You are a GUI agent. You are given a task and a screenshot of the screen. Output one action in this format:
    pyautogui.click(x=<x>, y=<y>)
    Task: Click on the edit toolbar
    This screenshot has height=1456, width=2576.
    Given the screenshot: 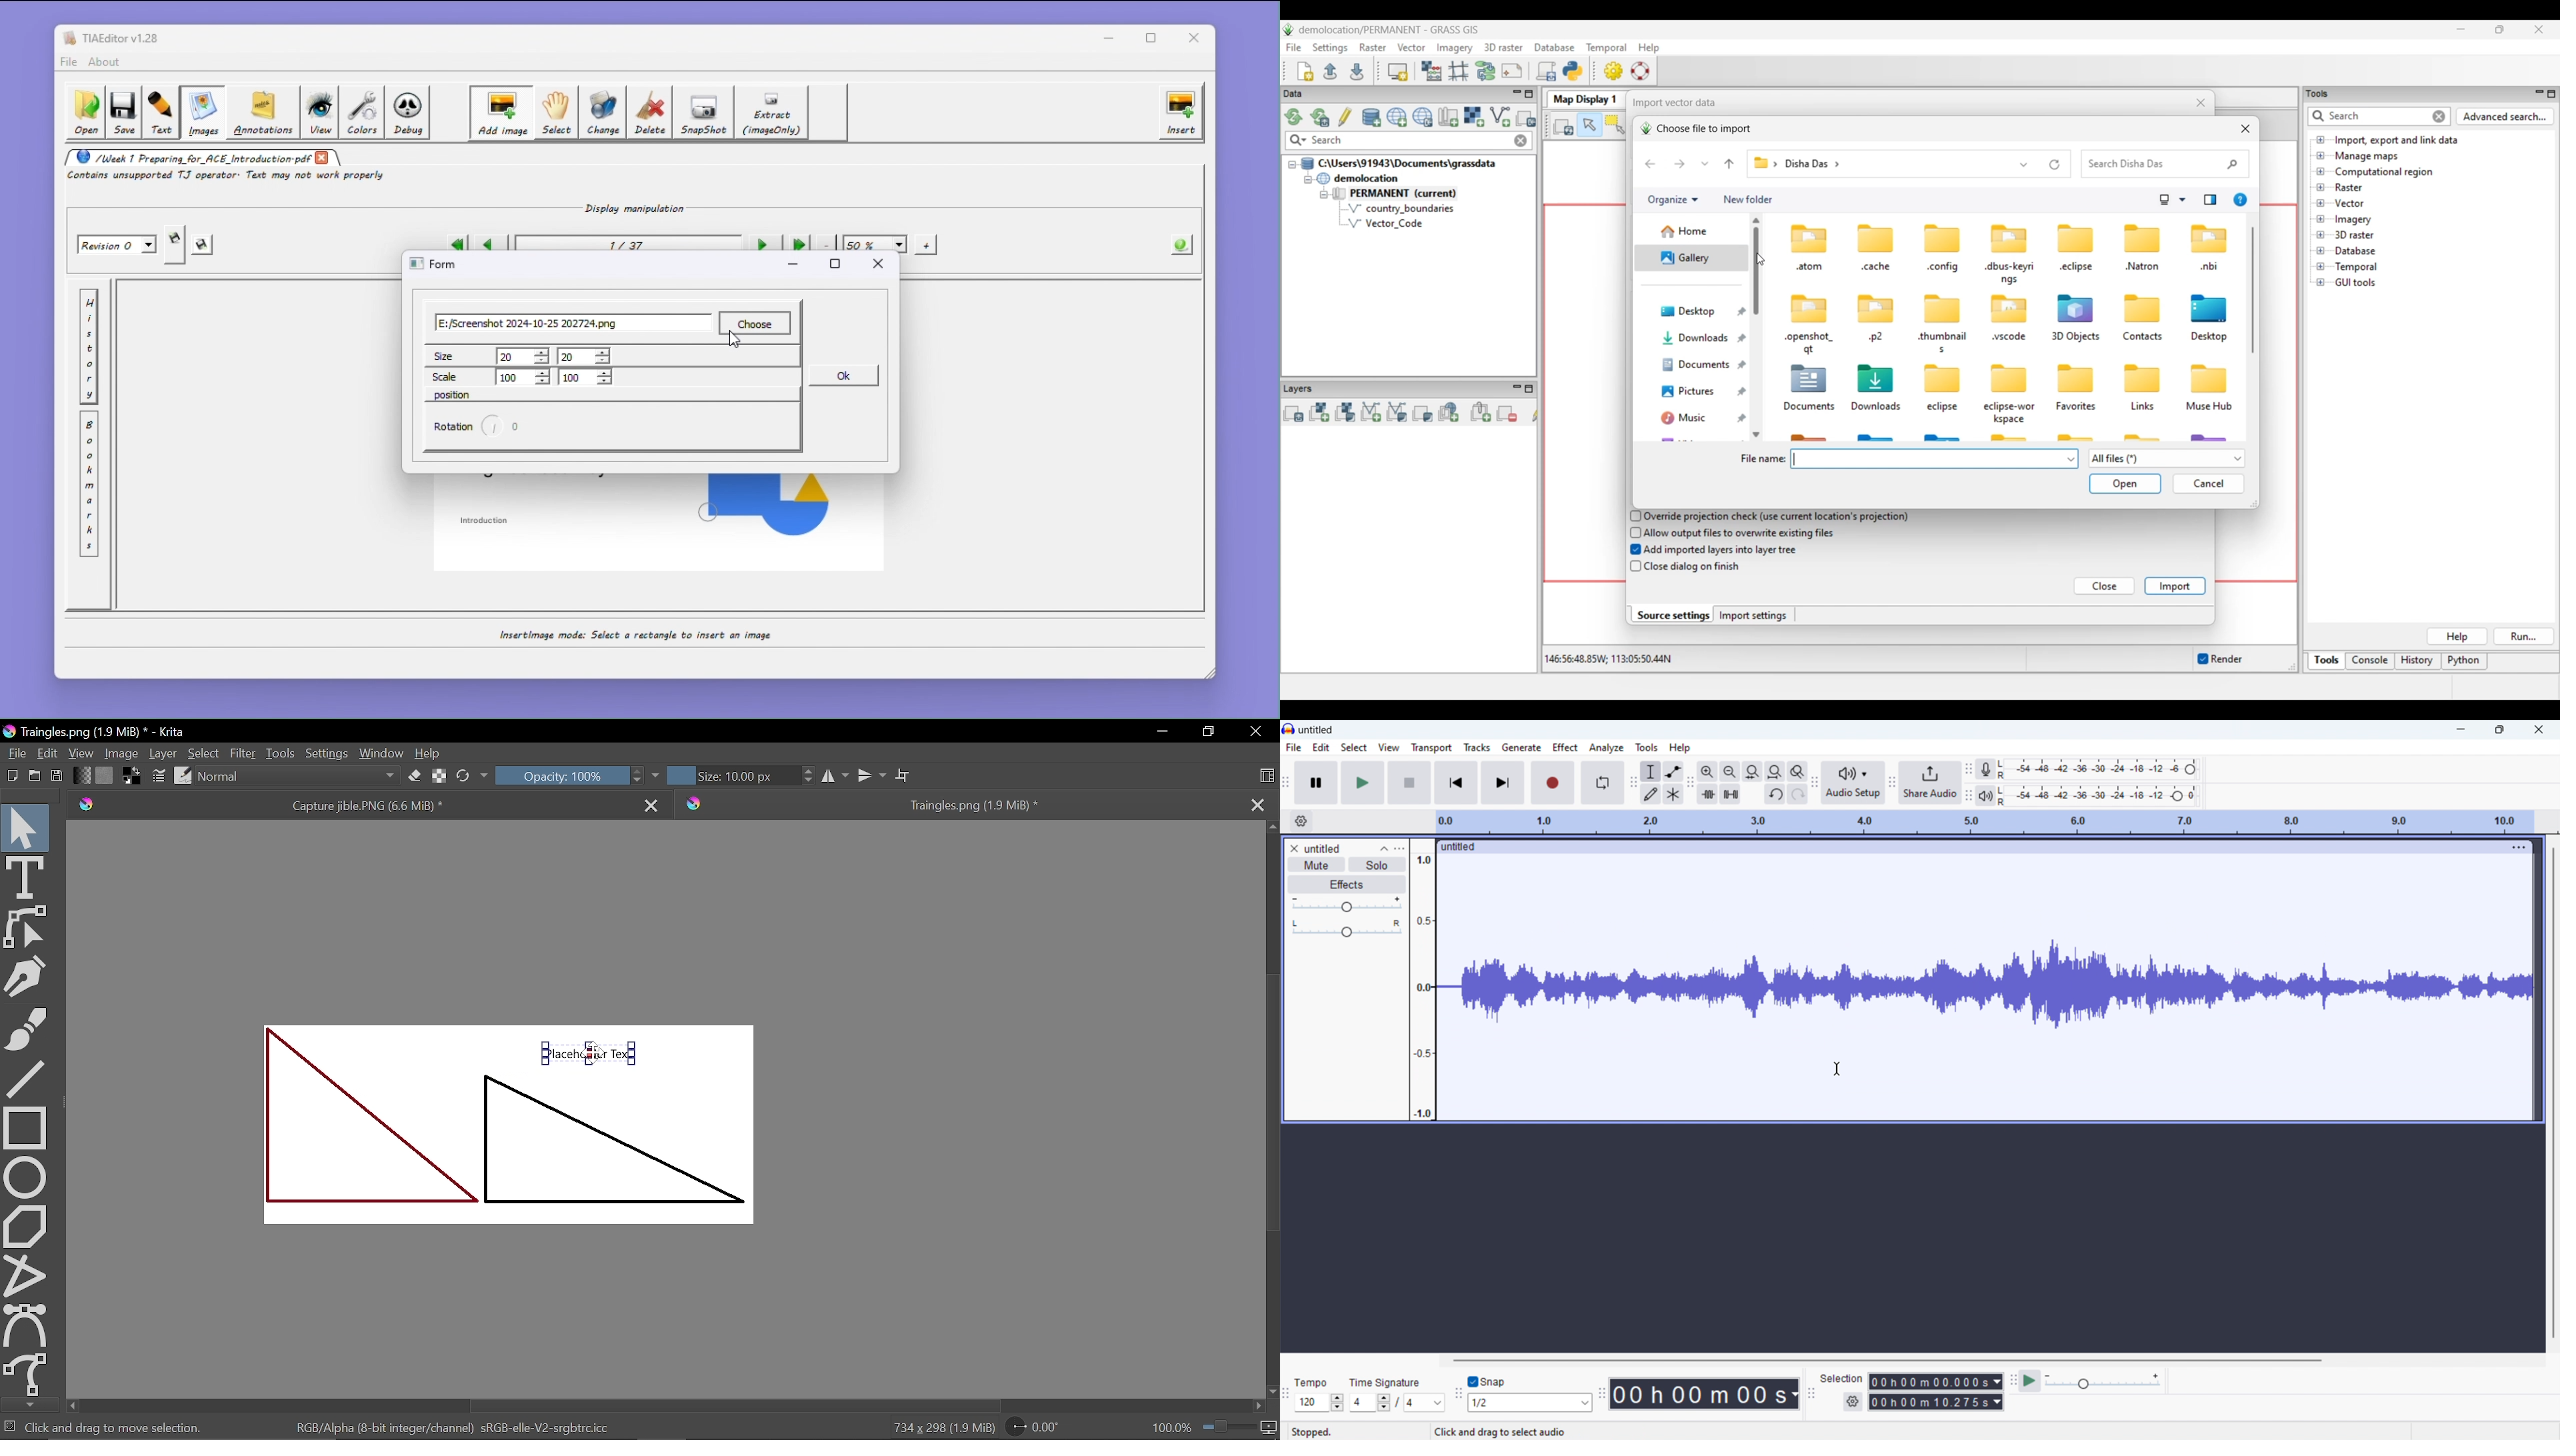 What is the action you would take?
    pyautogui.click(x=1691, y=784)
    